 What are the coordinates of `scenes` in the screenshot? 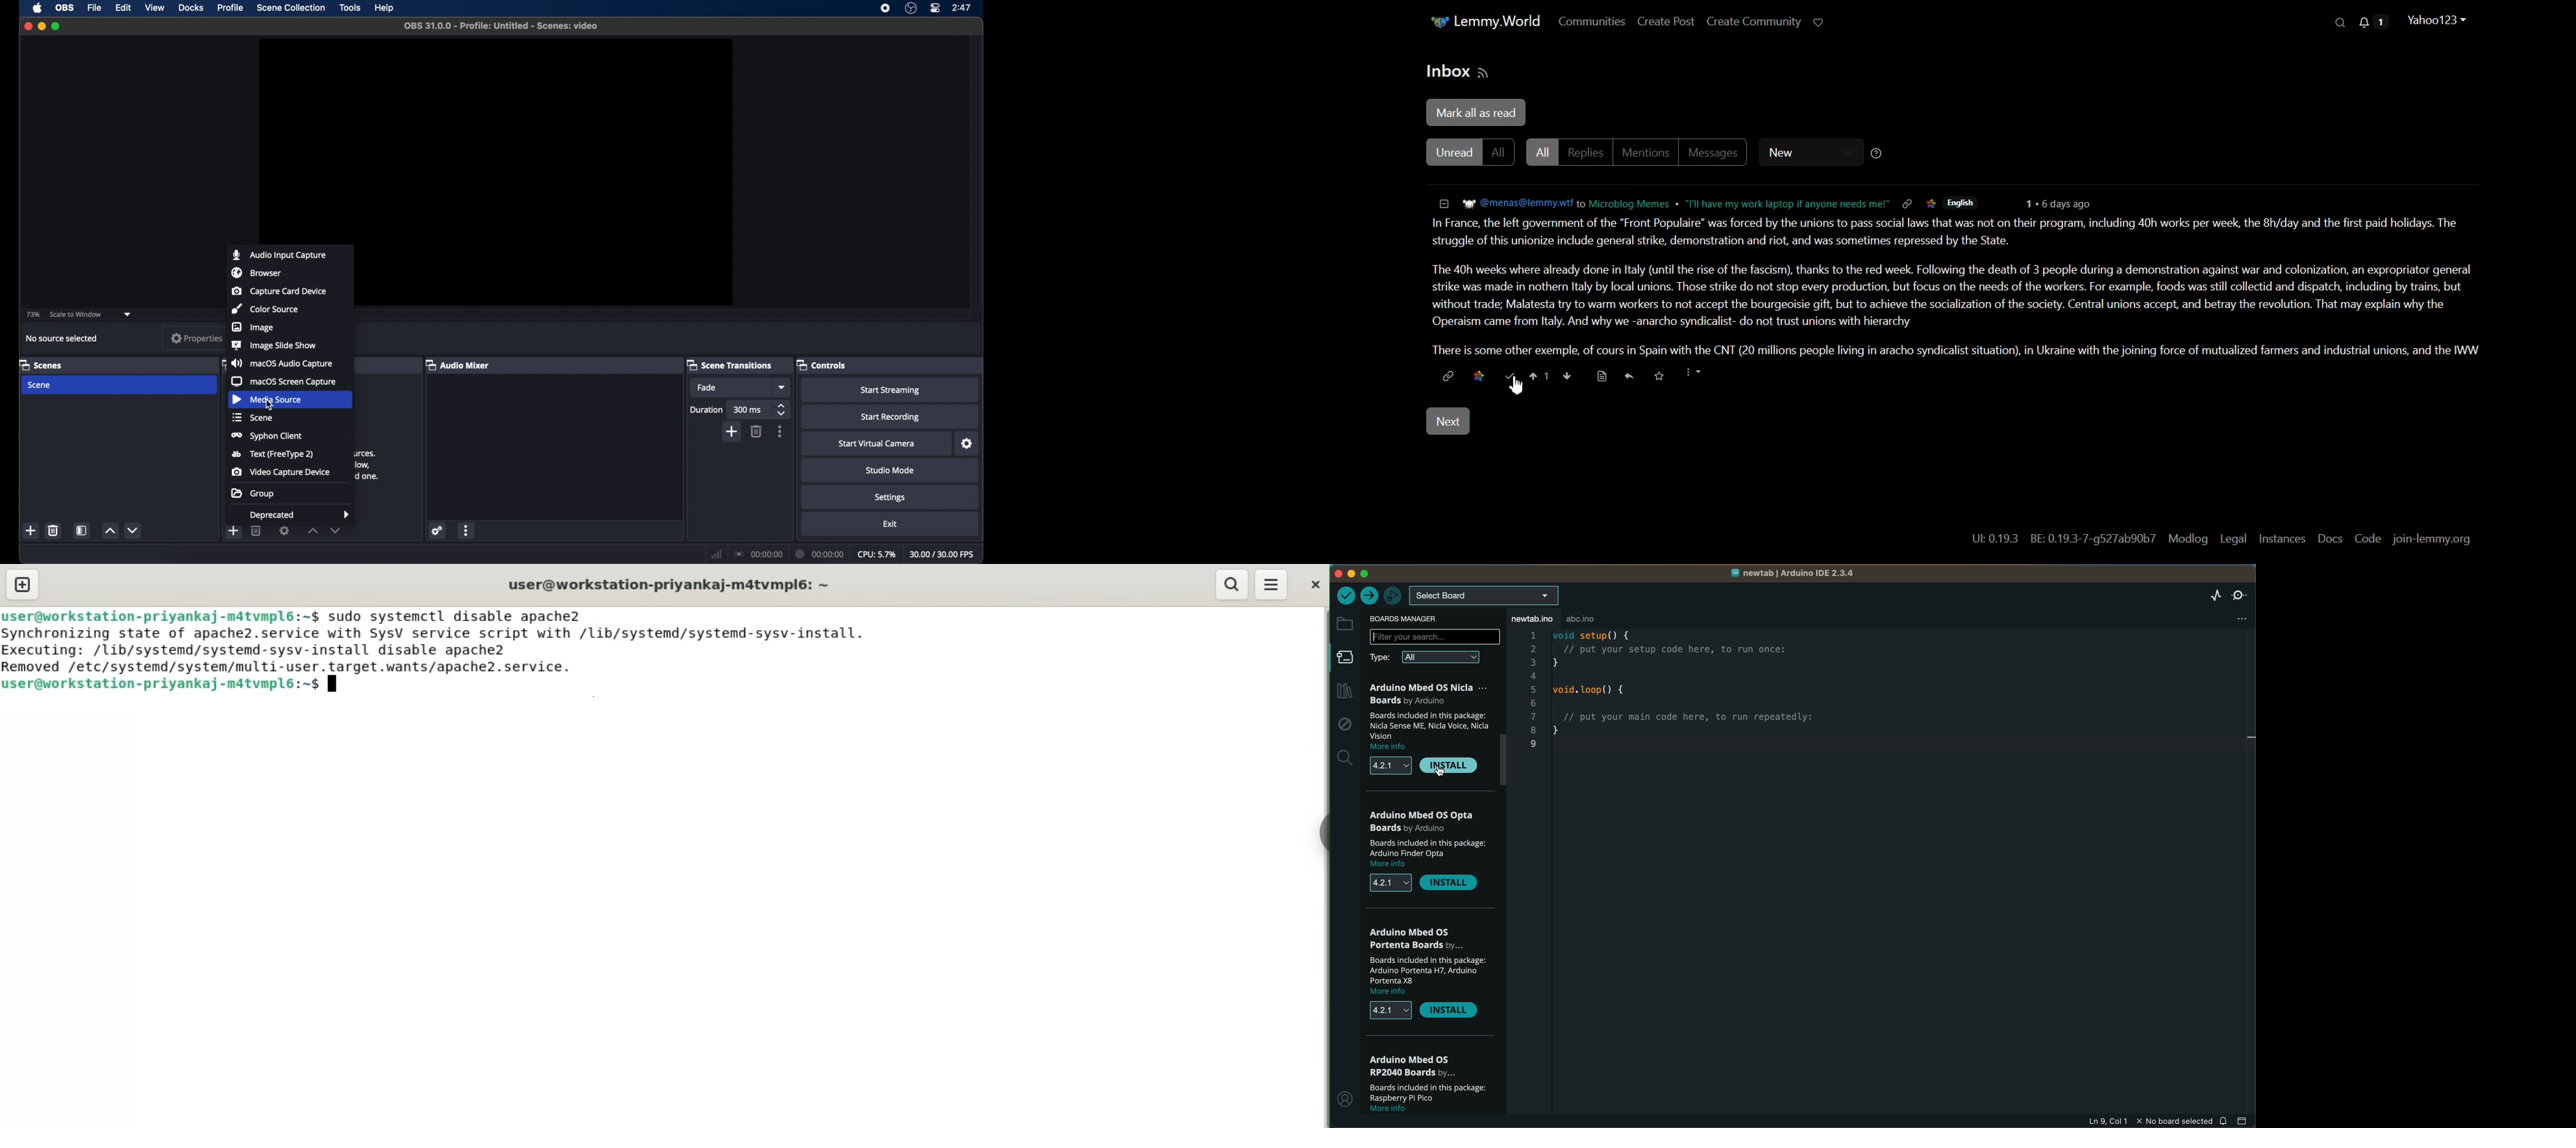 It's located at (41, 366).